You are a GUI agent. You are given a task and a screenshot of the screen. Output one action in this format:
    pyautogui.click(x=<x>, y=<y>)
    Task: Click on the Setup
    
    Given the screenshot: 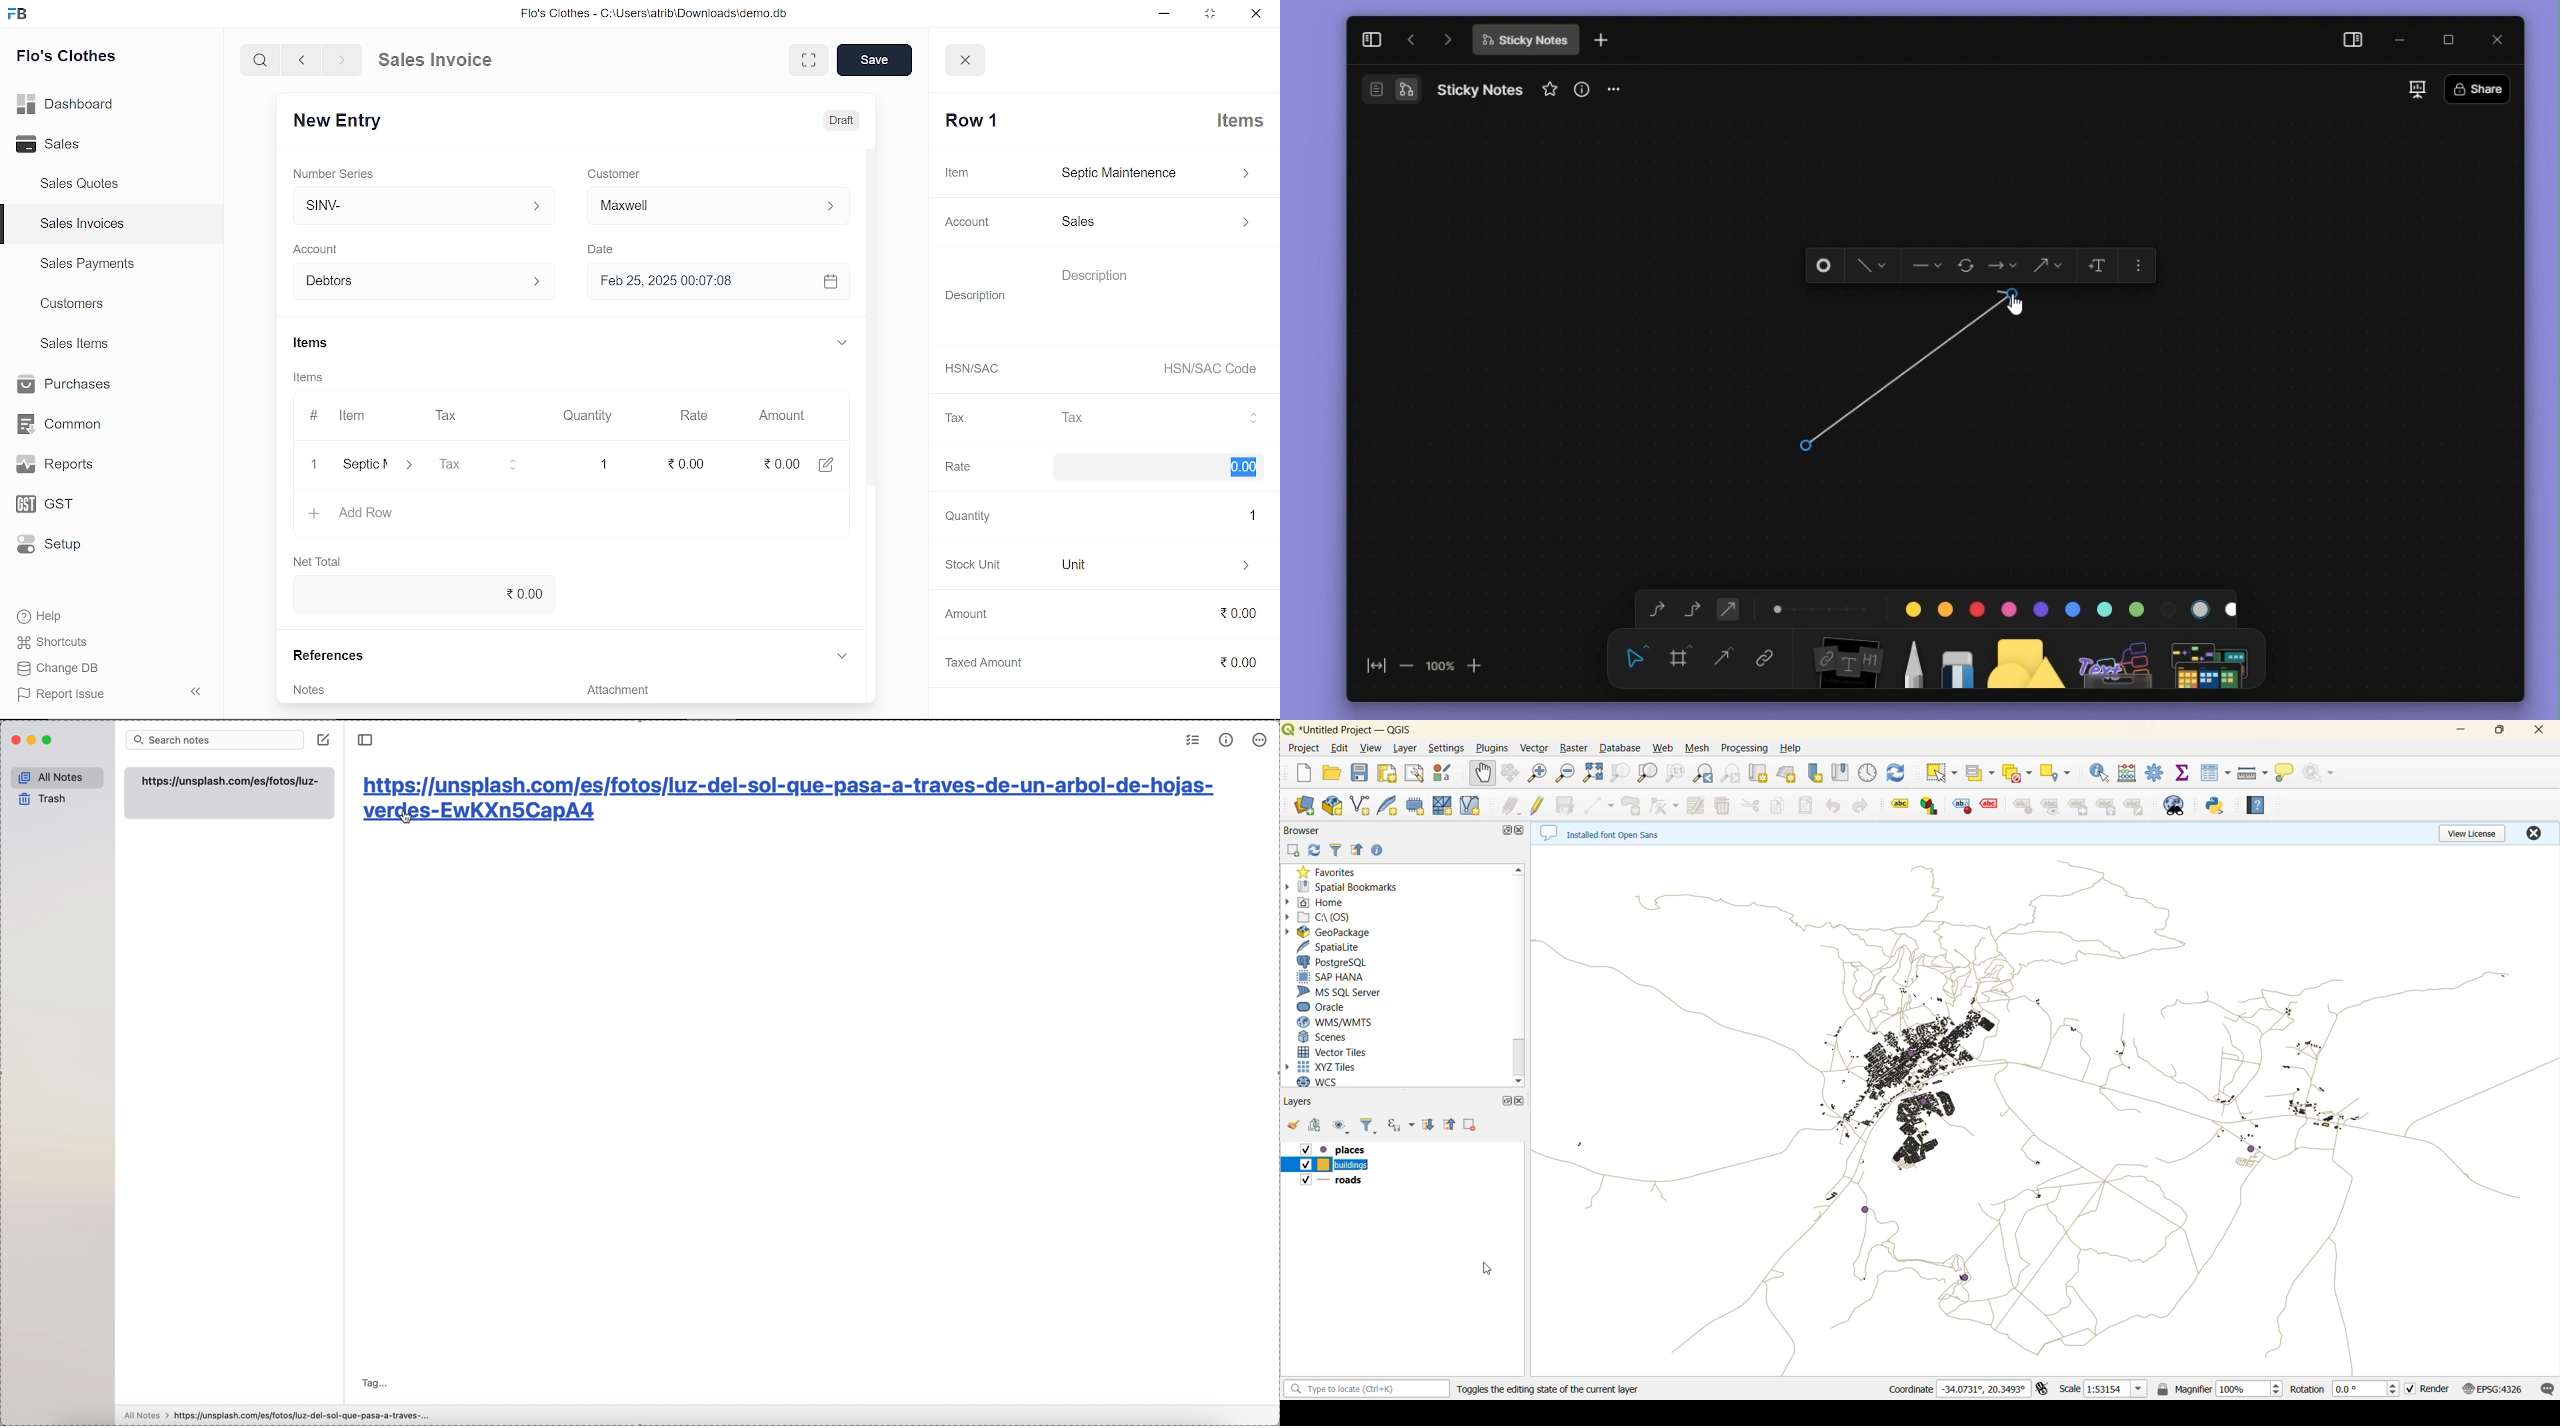 What is the action you would take?
    pyautogui.click(x=54, y=544)
    